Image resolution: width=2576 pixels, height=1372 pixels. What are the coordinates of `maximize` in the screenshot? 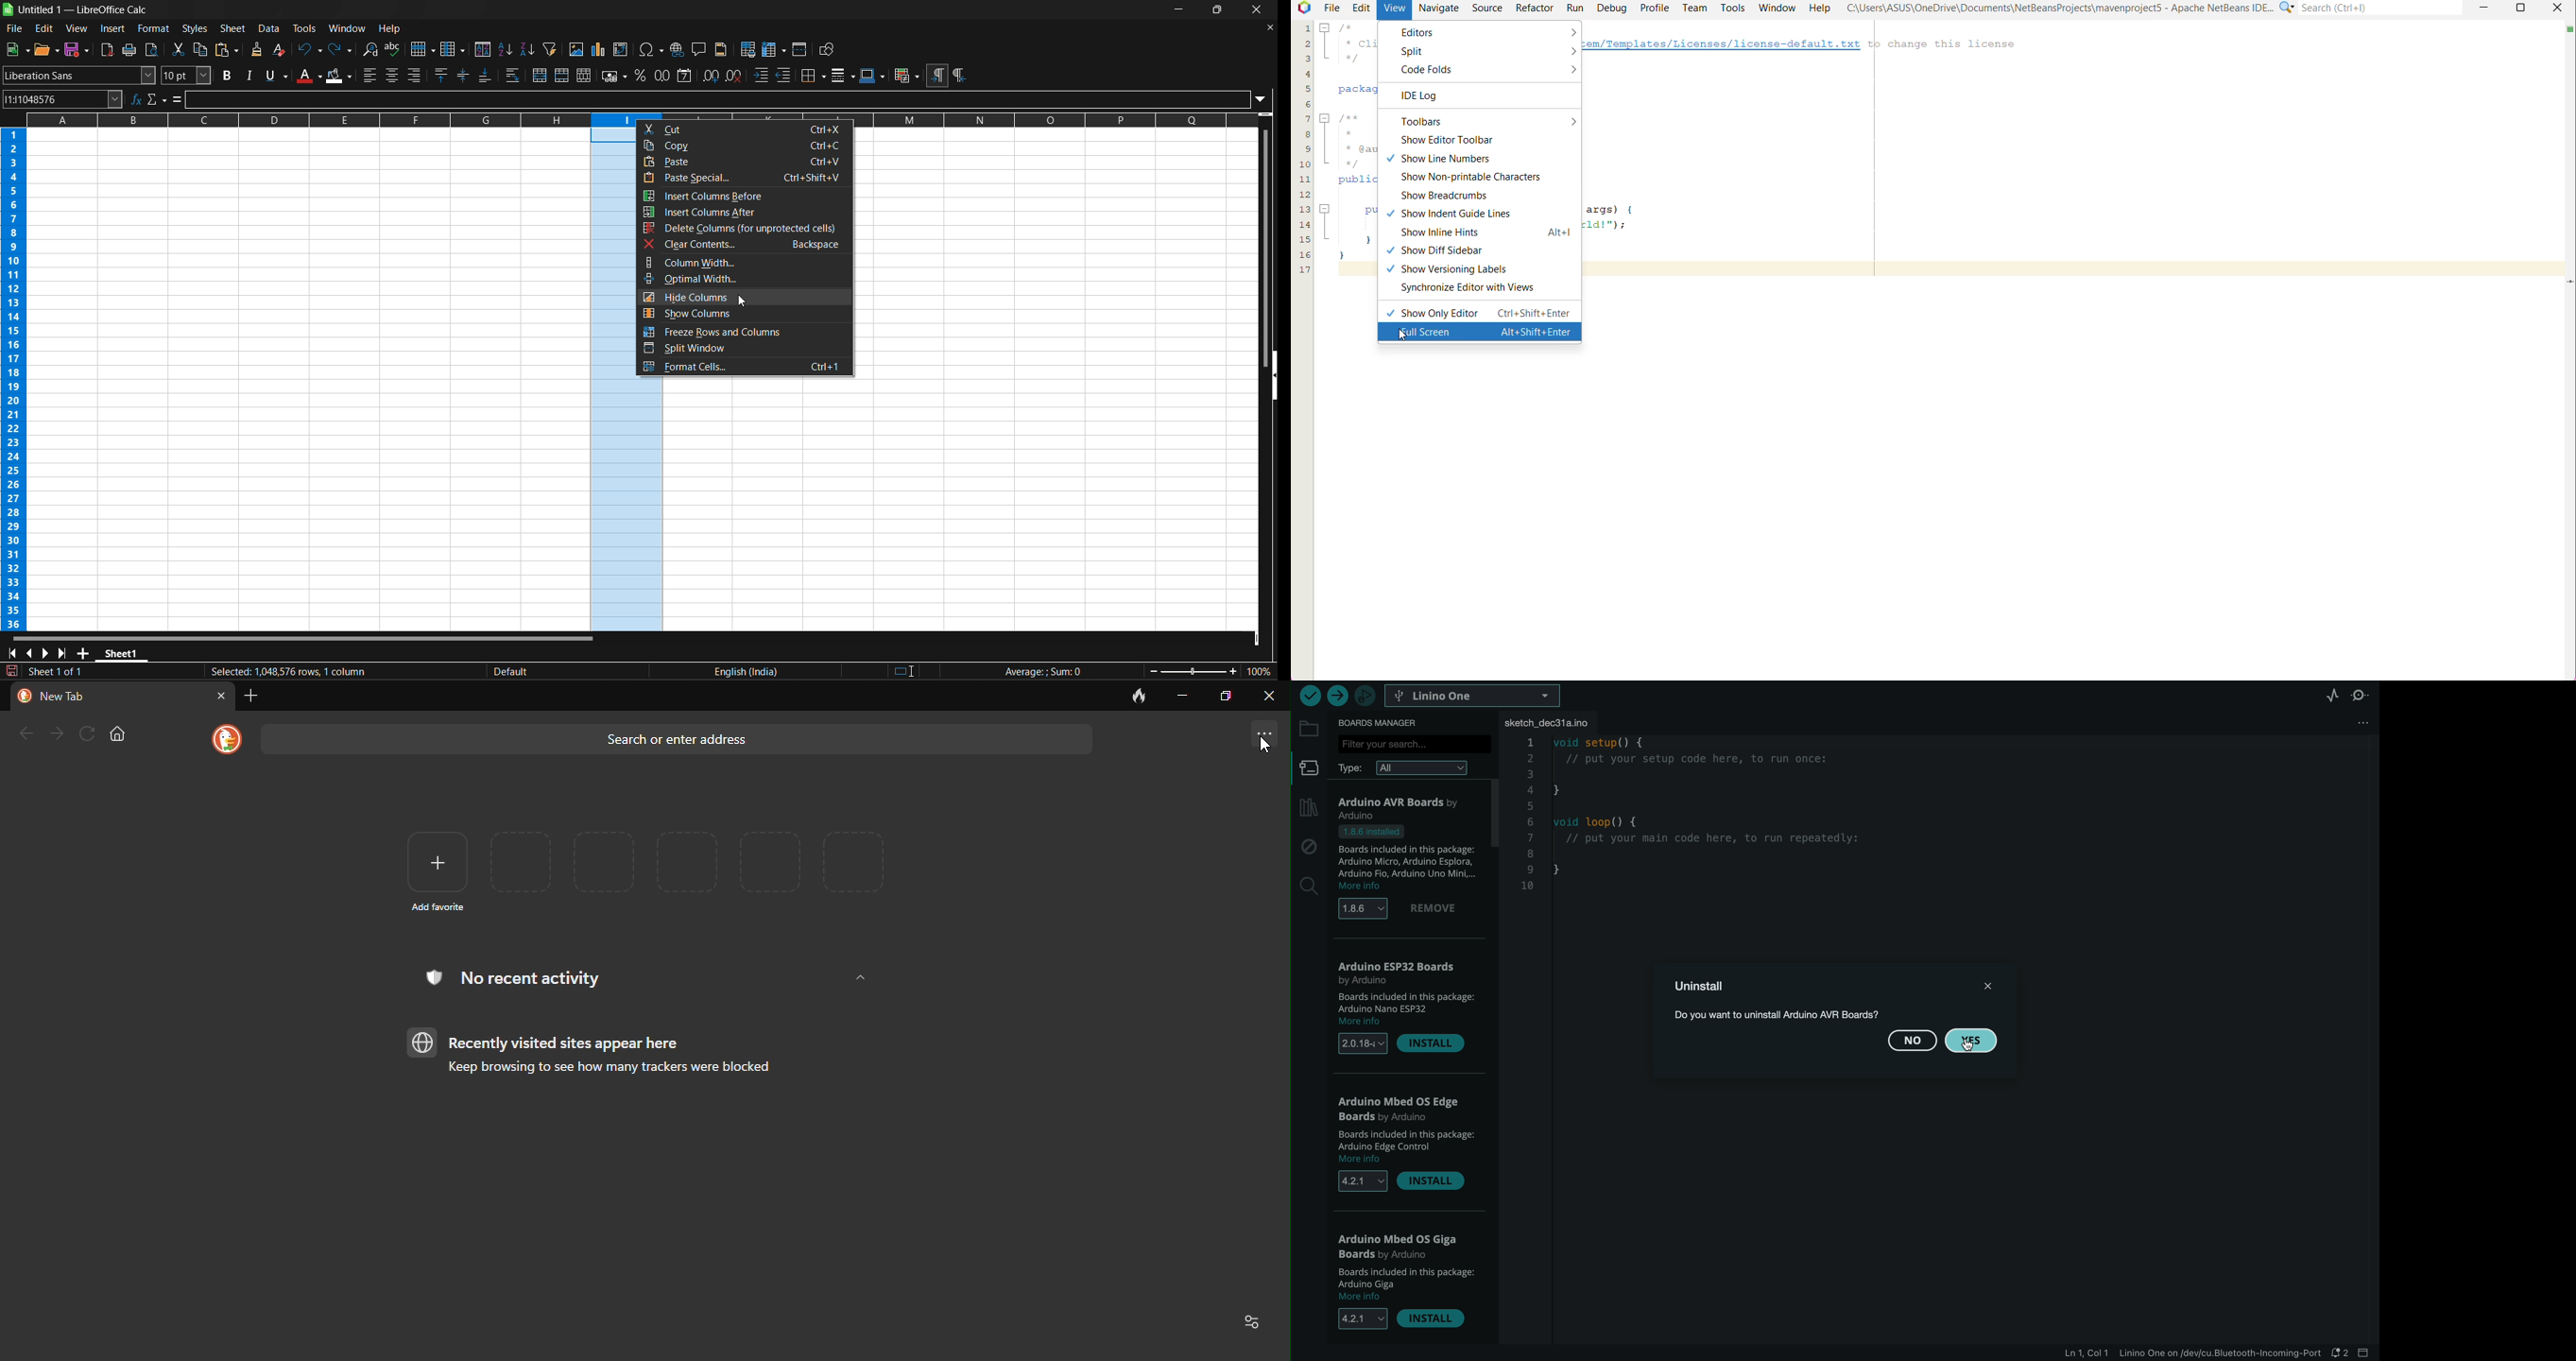 It's located at (1216, 11).